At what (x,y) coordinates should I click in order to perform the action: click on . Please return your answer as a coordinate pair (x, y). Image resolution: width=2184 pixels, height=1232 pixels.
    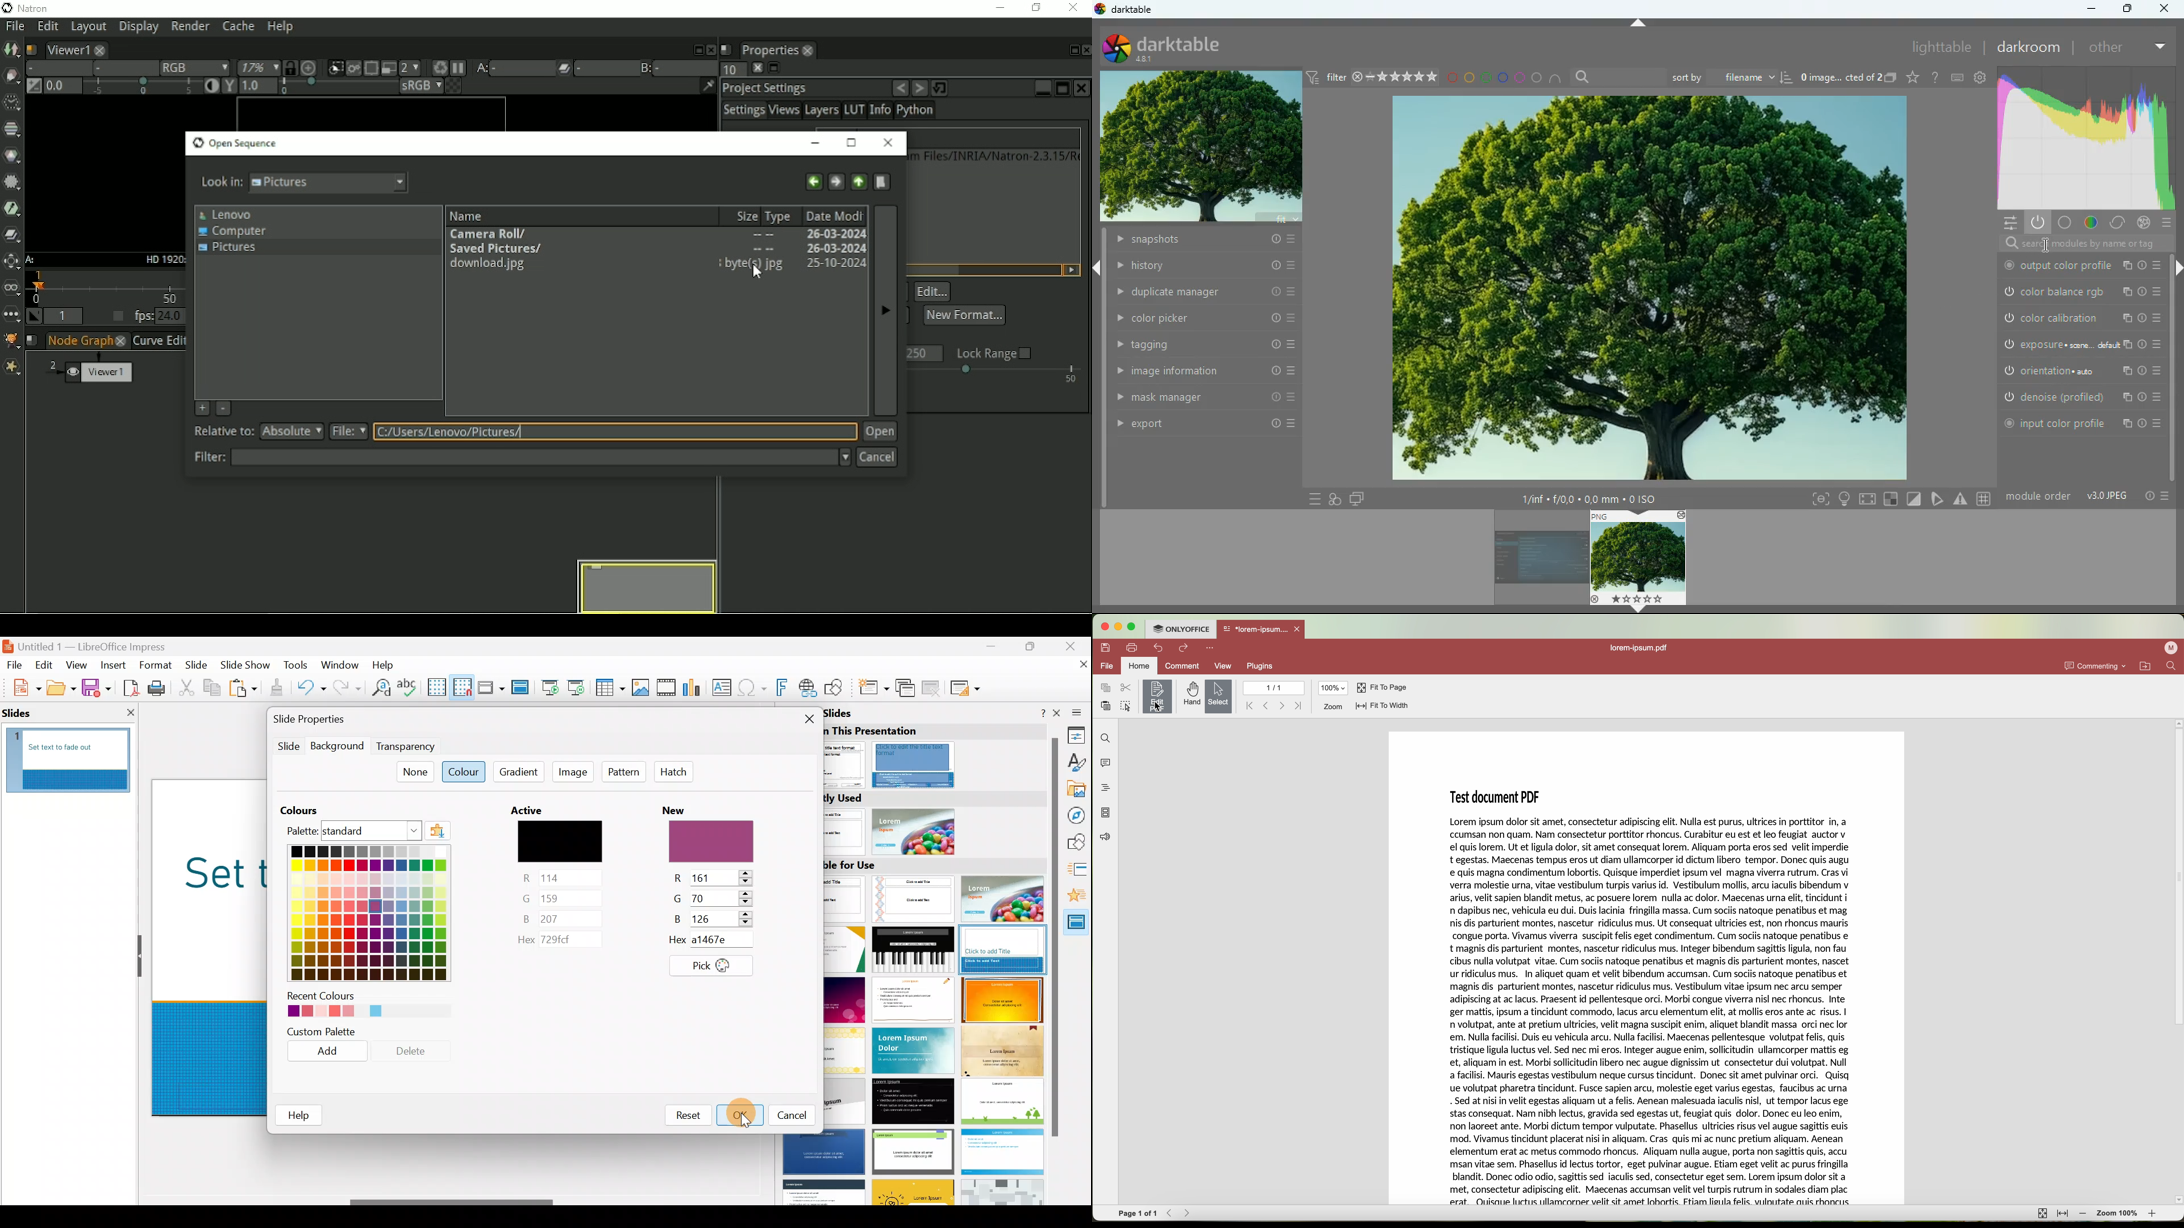
    Looking at the image, I should click on (131, 957).